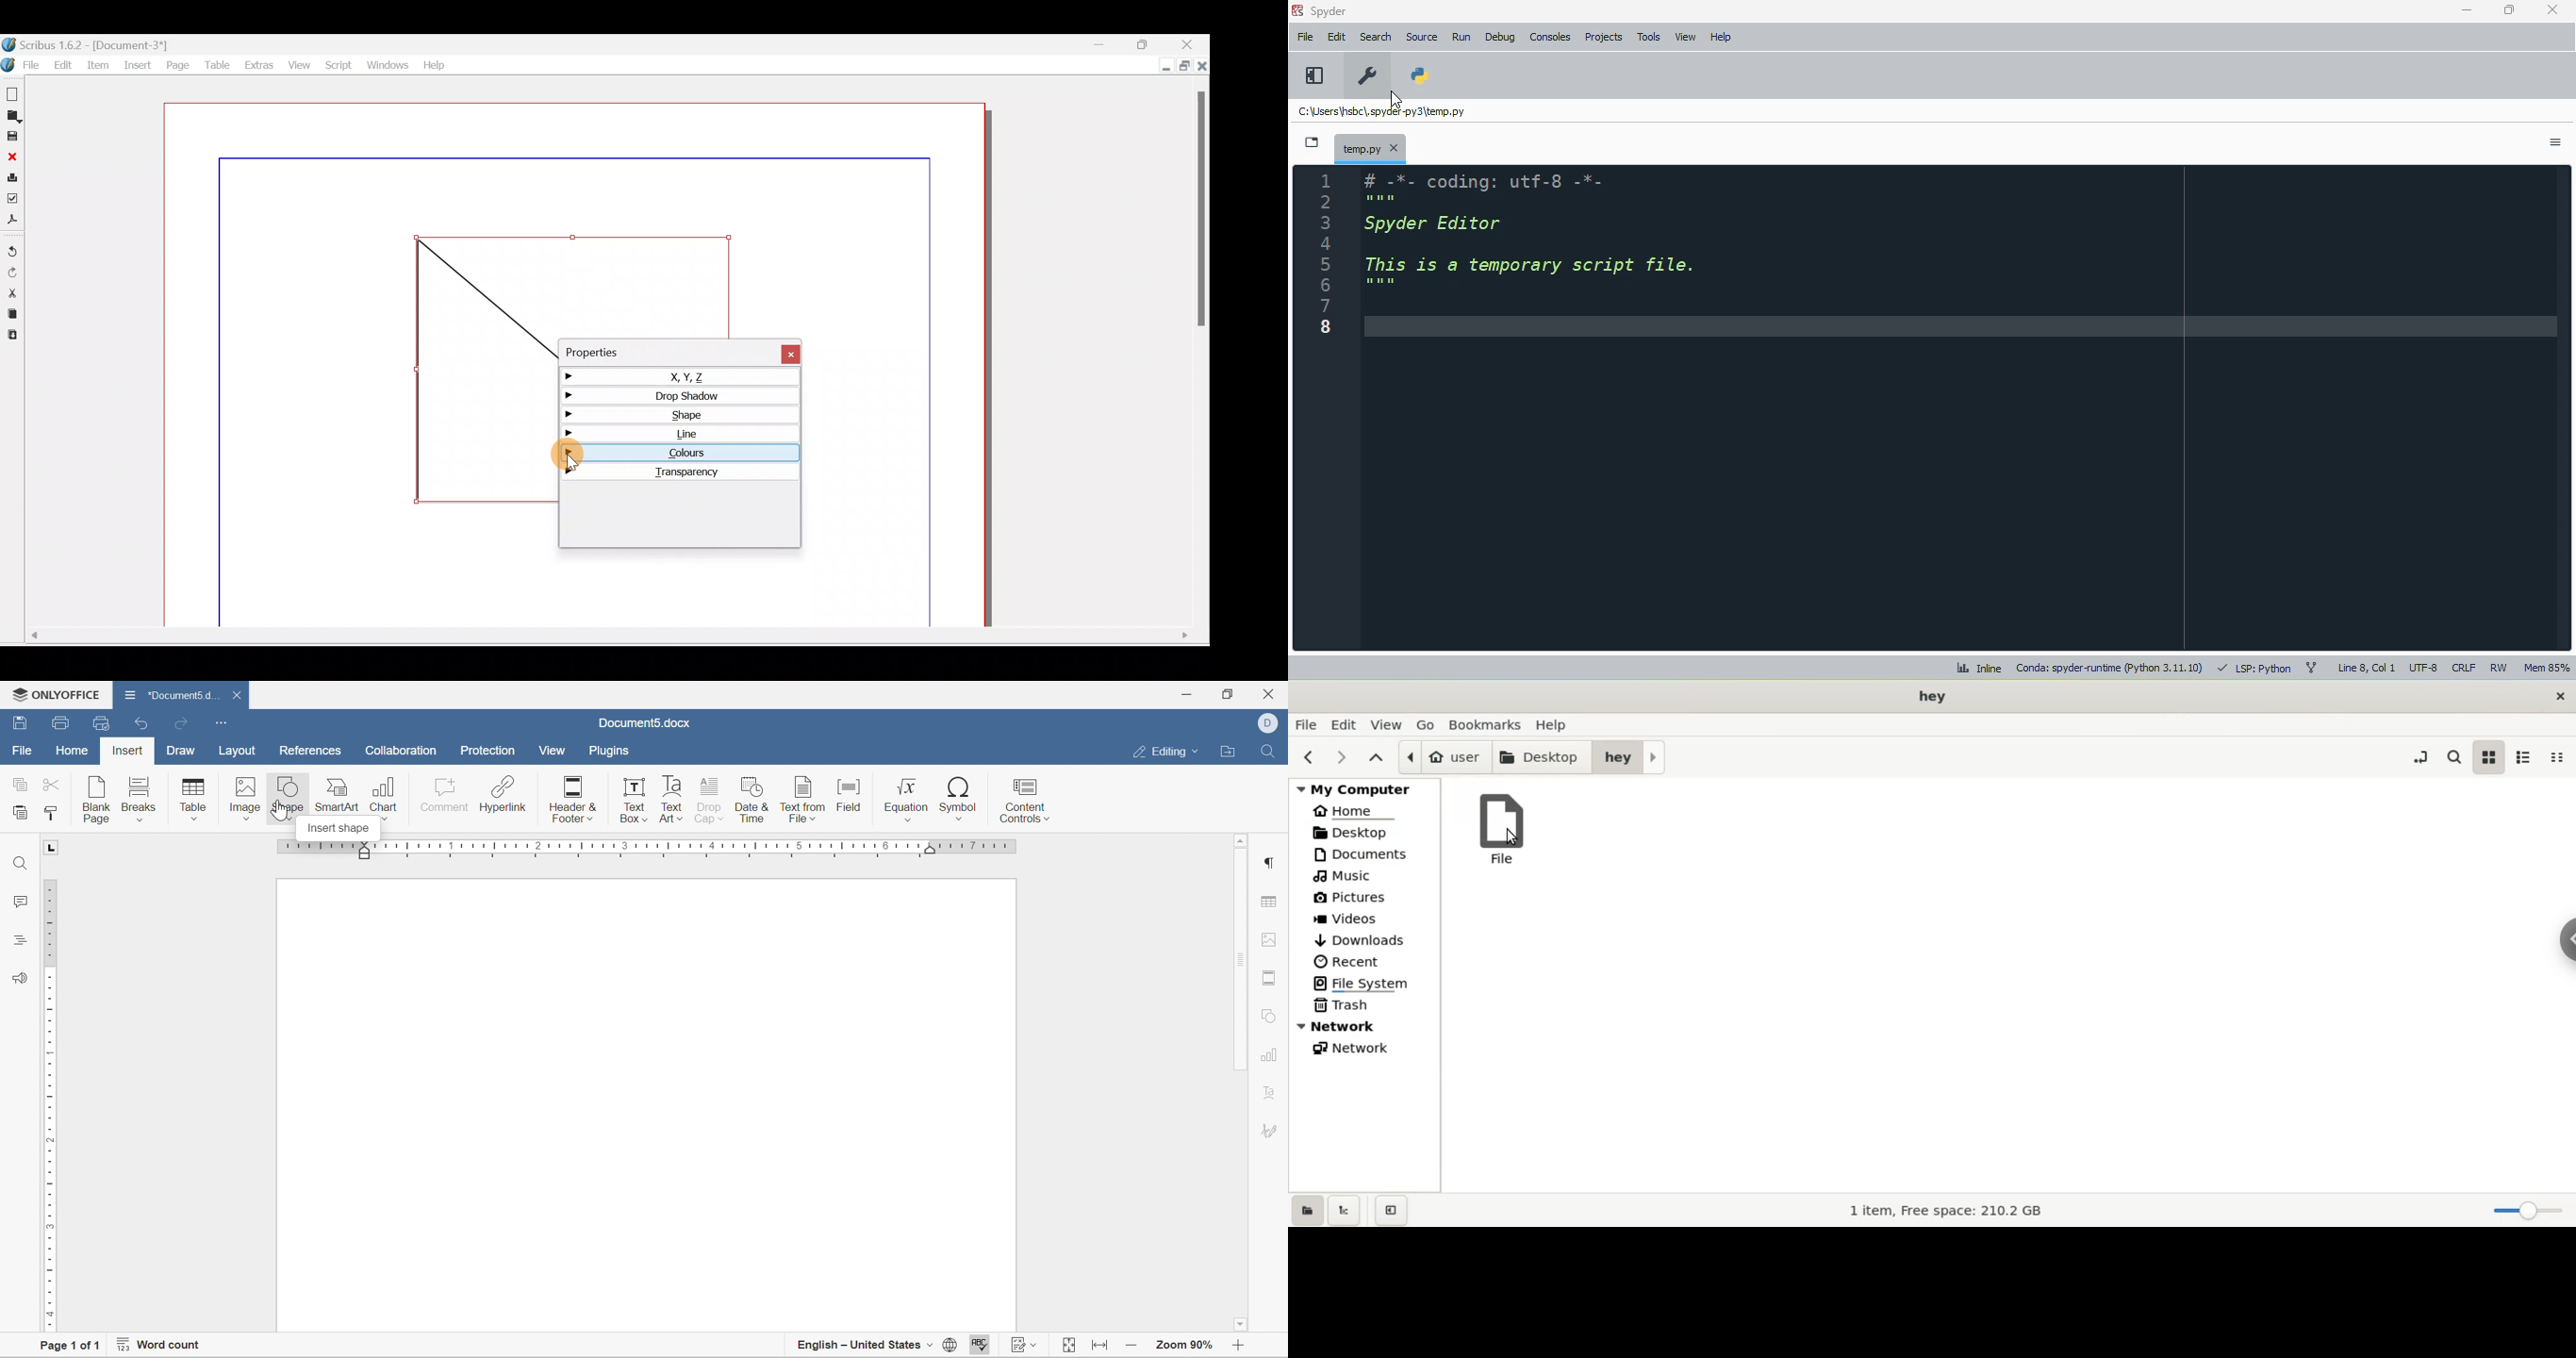 The height and width of the screenshot is (1372, 2576). I want to click on mem 85%, so click(2547, 667).